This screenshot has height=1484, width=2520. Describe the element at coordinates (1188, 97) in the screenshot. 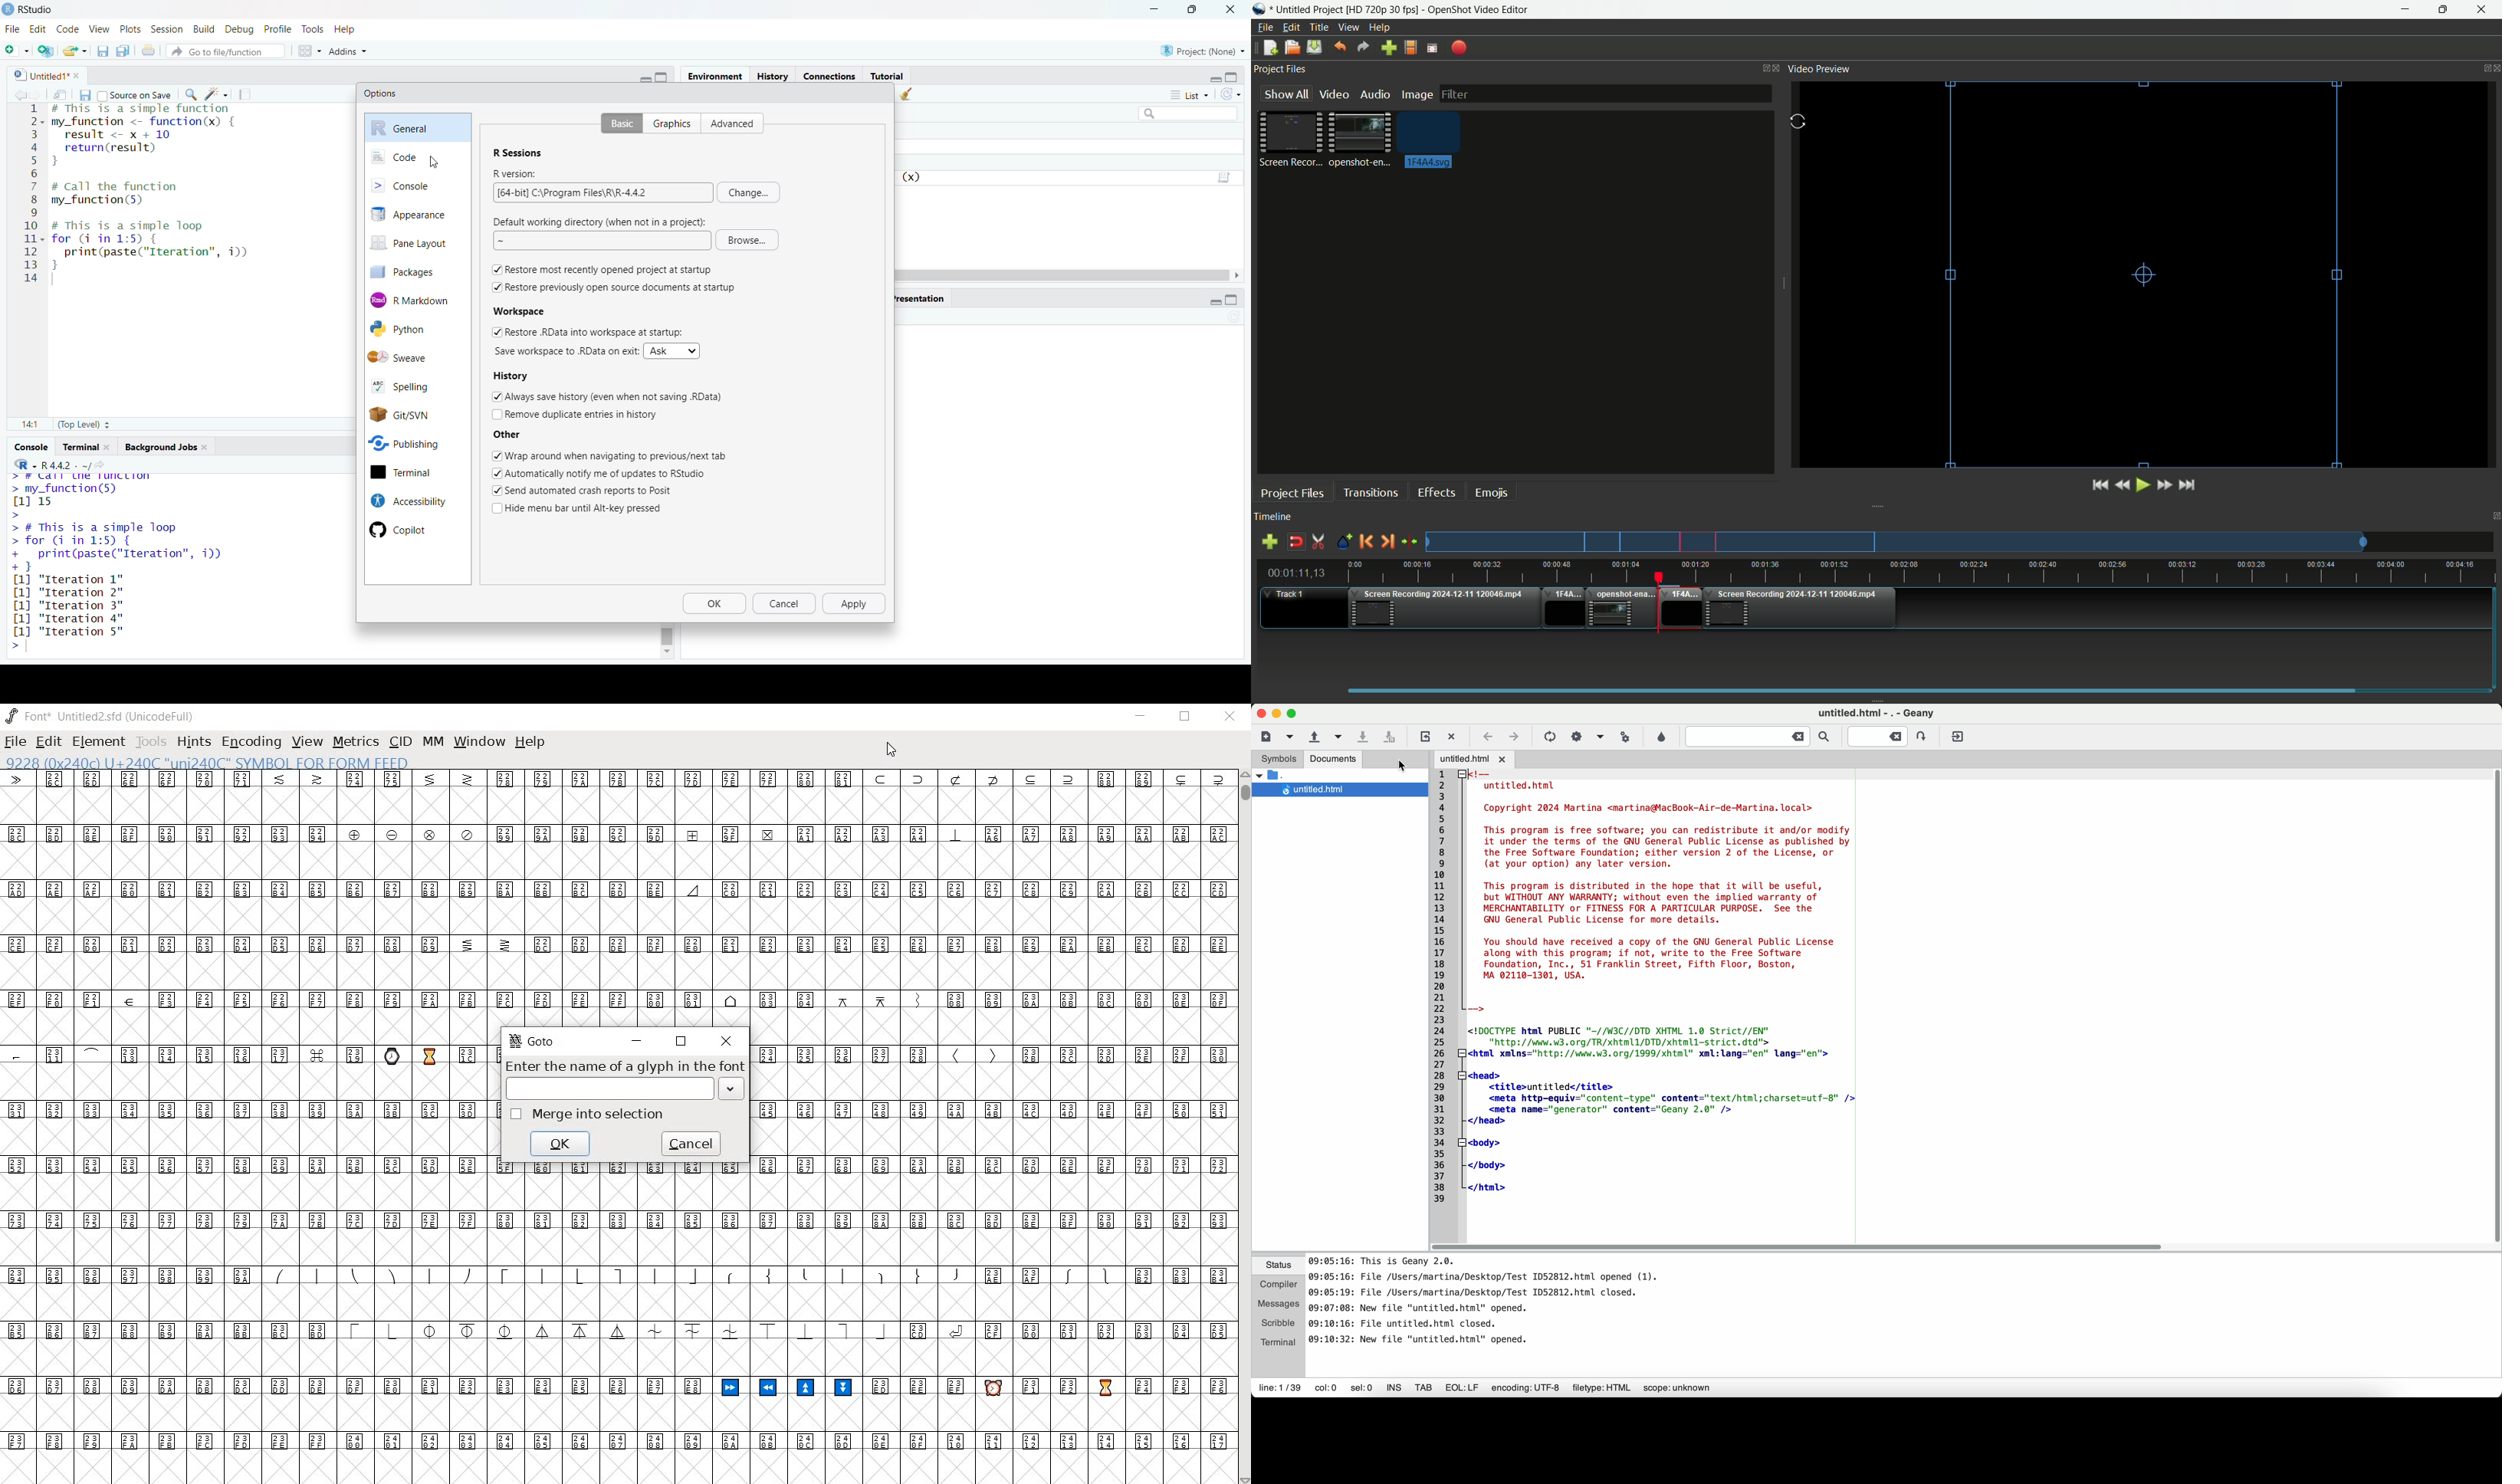

I see `list` at that location.